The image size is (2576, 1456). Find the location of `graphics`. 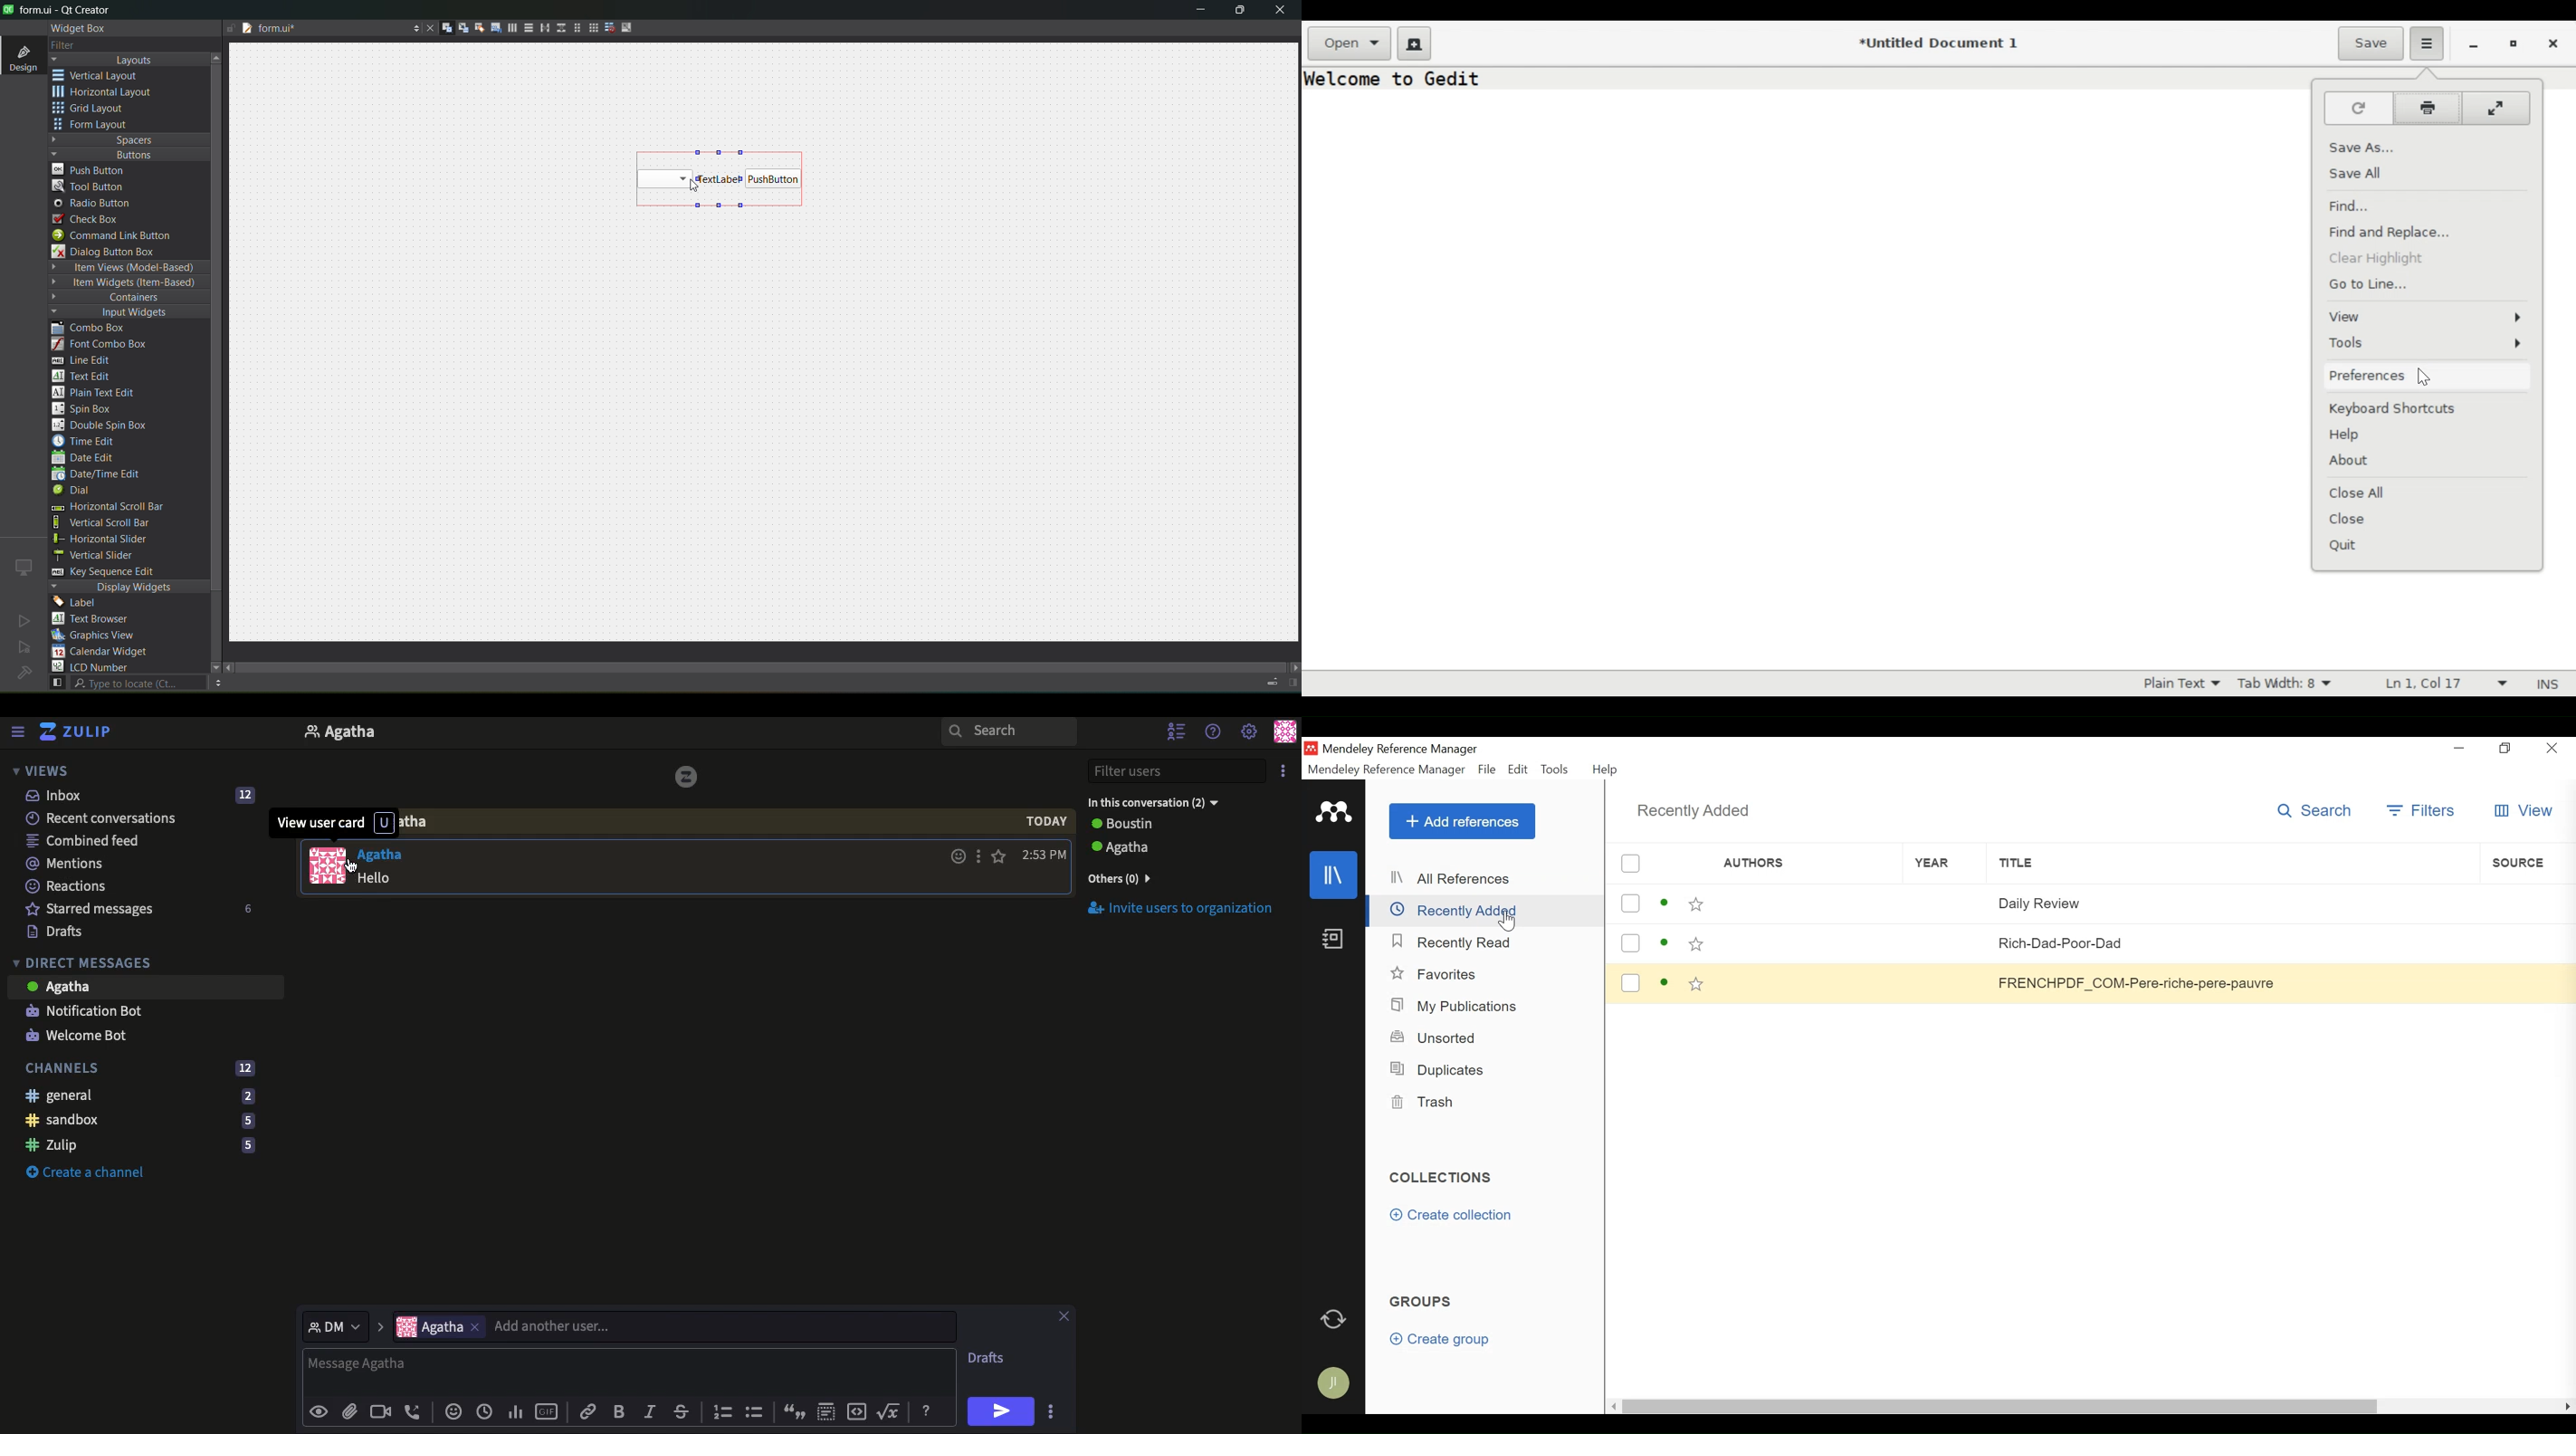

graphics is located at coordinates (99, 635).